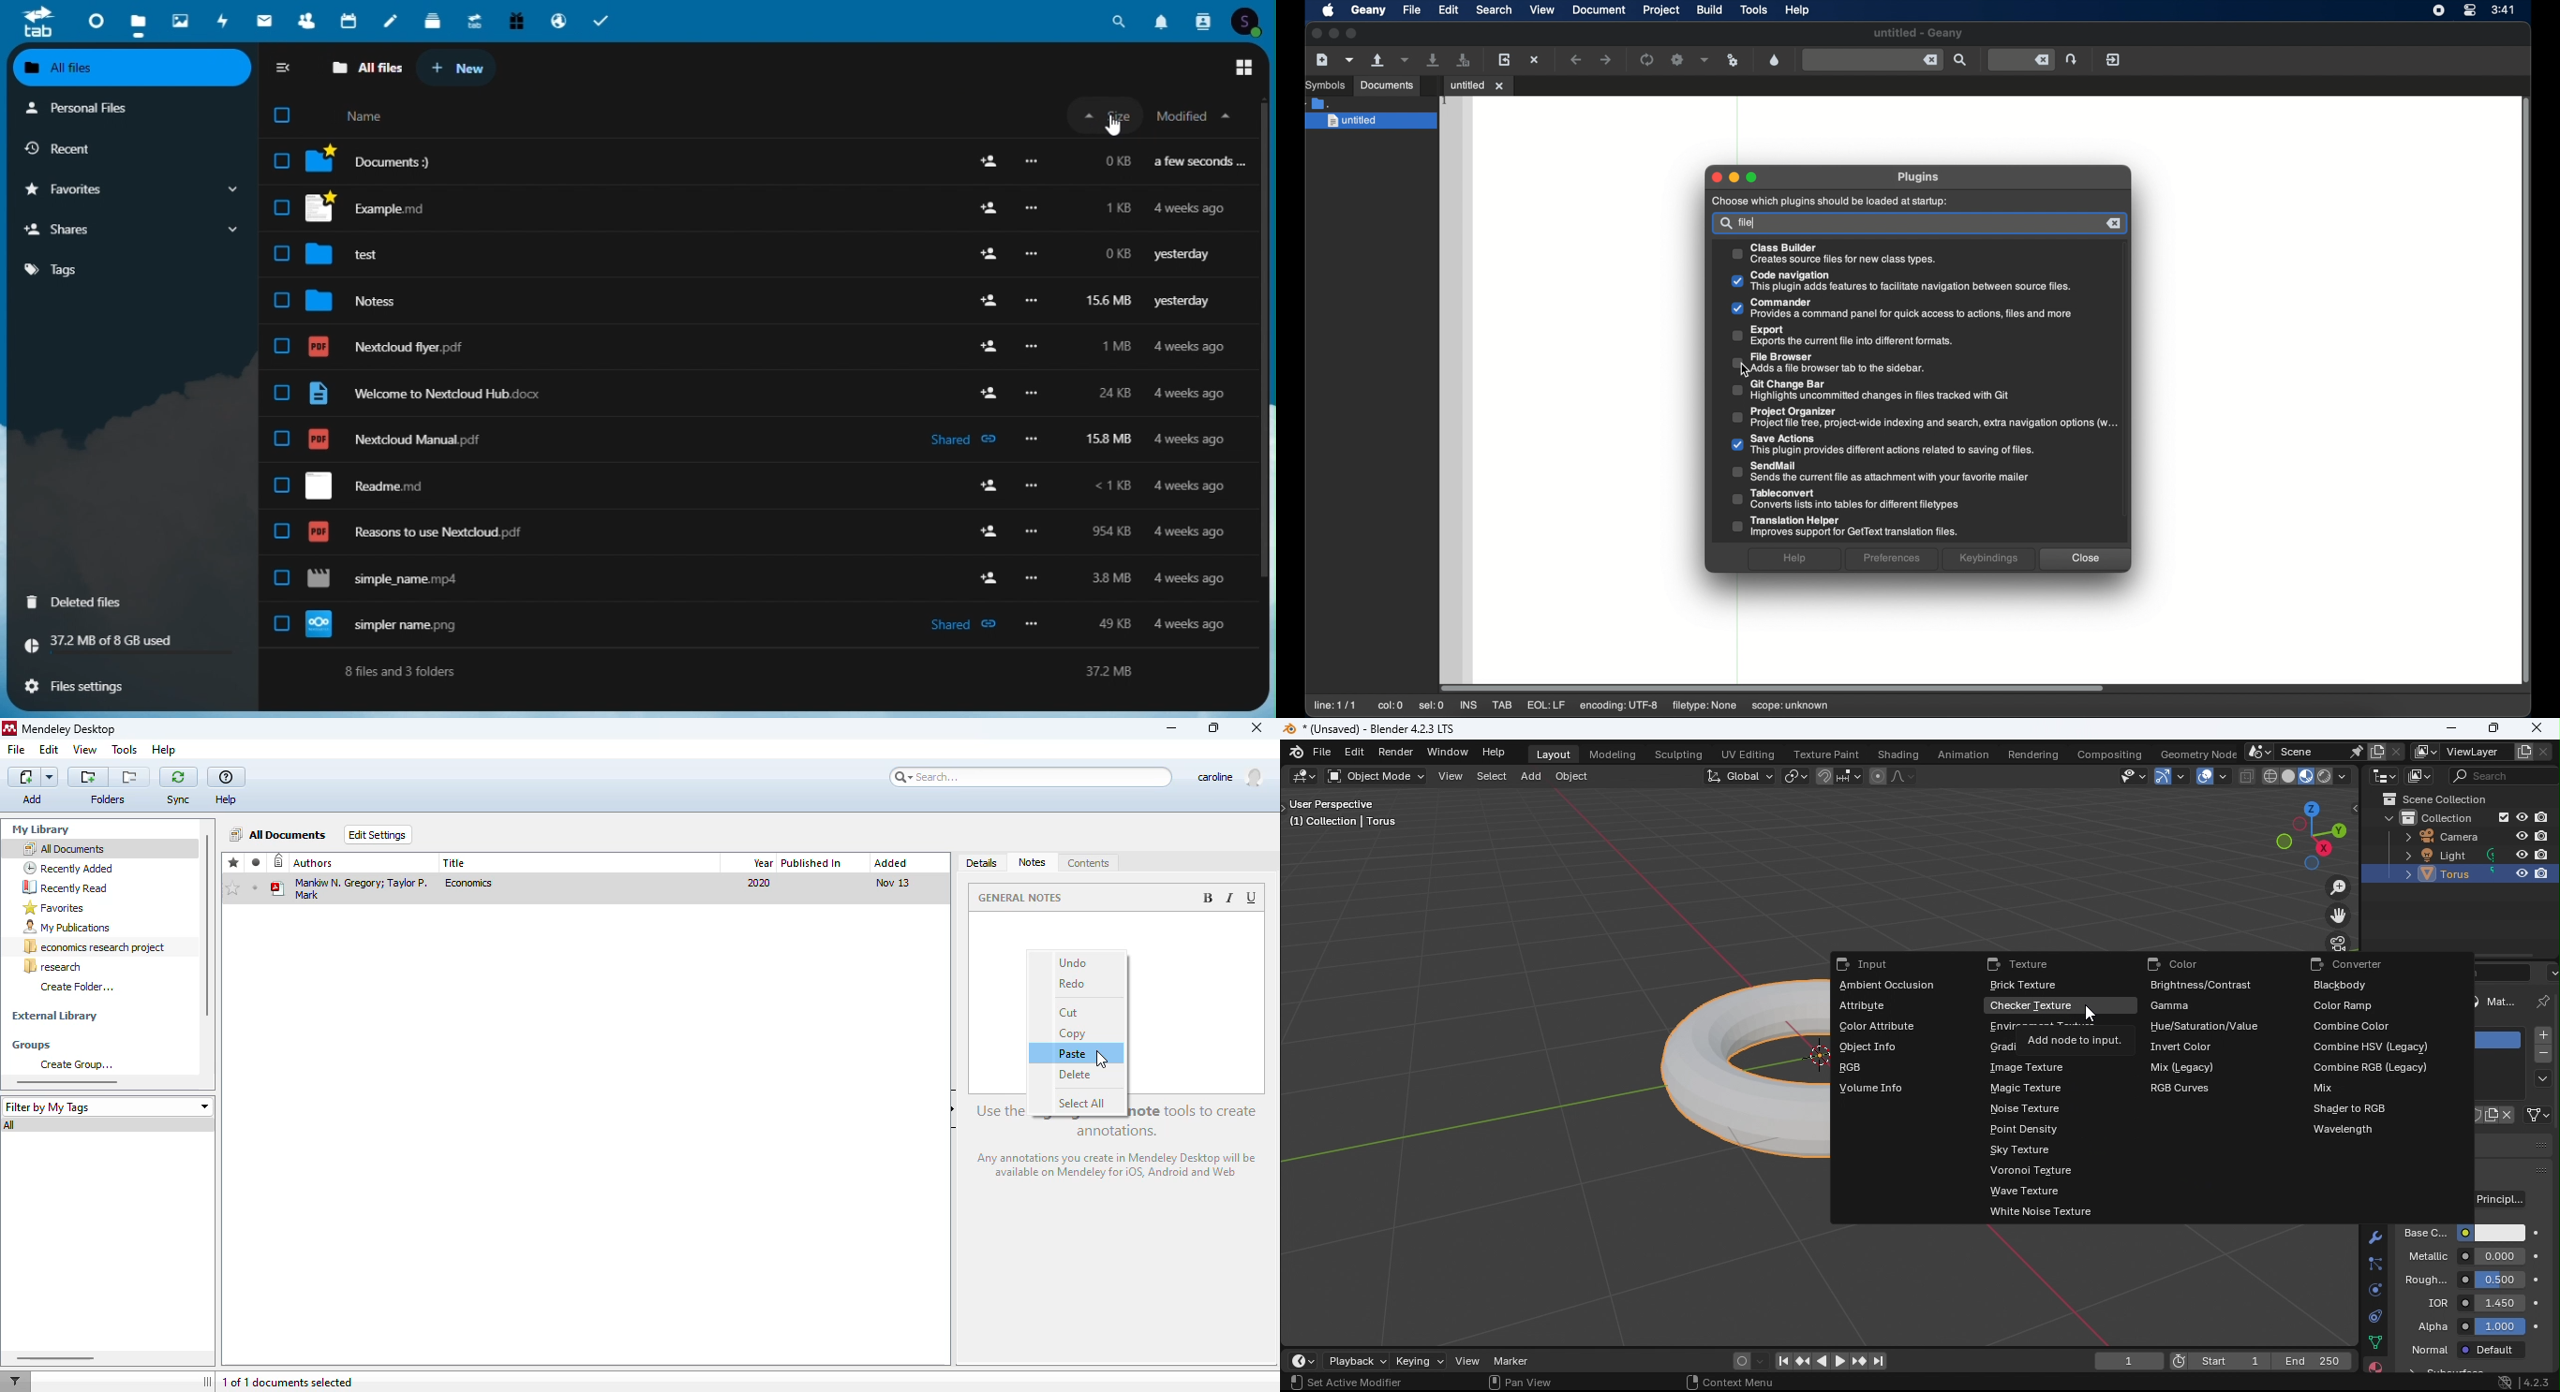 This screenshot has width=2576, height=1400. Describe the element at coordinates (476, 18) in the screenshot. I see `upgrade` at that location.